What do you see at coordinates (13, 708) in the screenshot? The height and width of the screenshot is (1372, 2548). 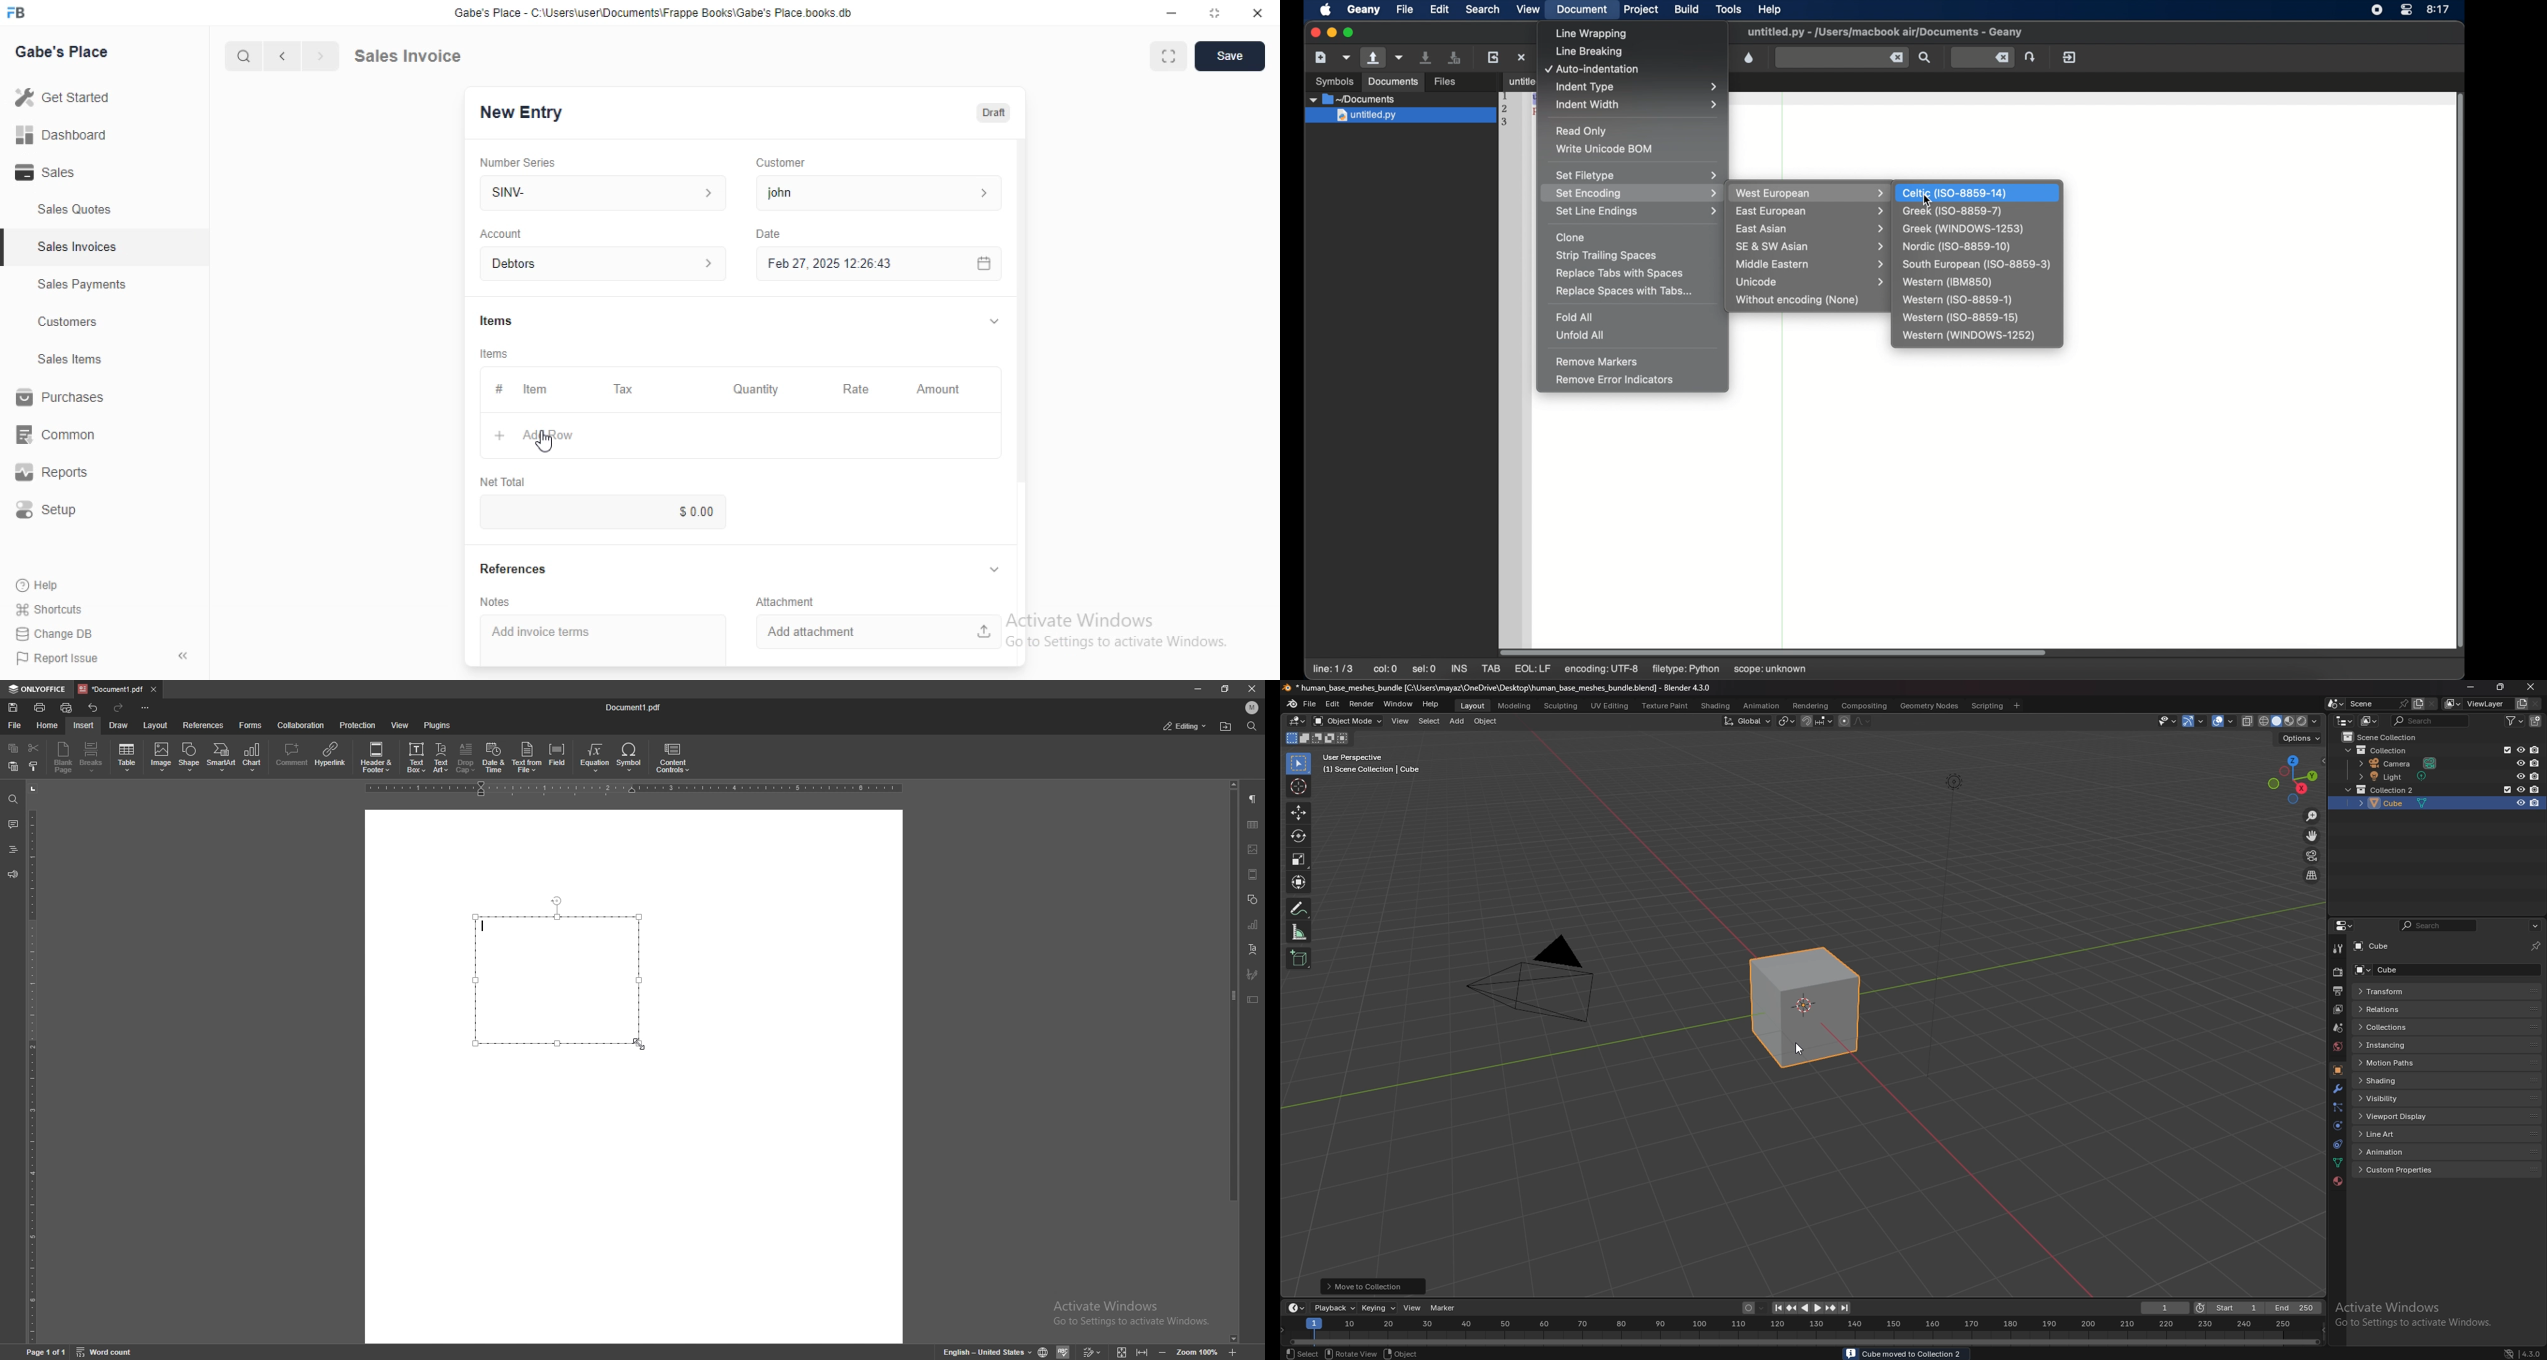 I see `save` at bounding box center [13, 708].